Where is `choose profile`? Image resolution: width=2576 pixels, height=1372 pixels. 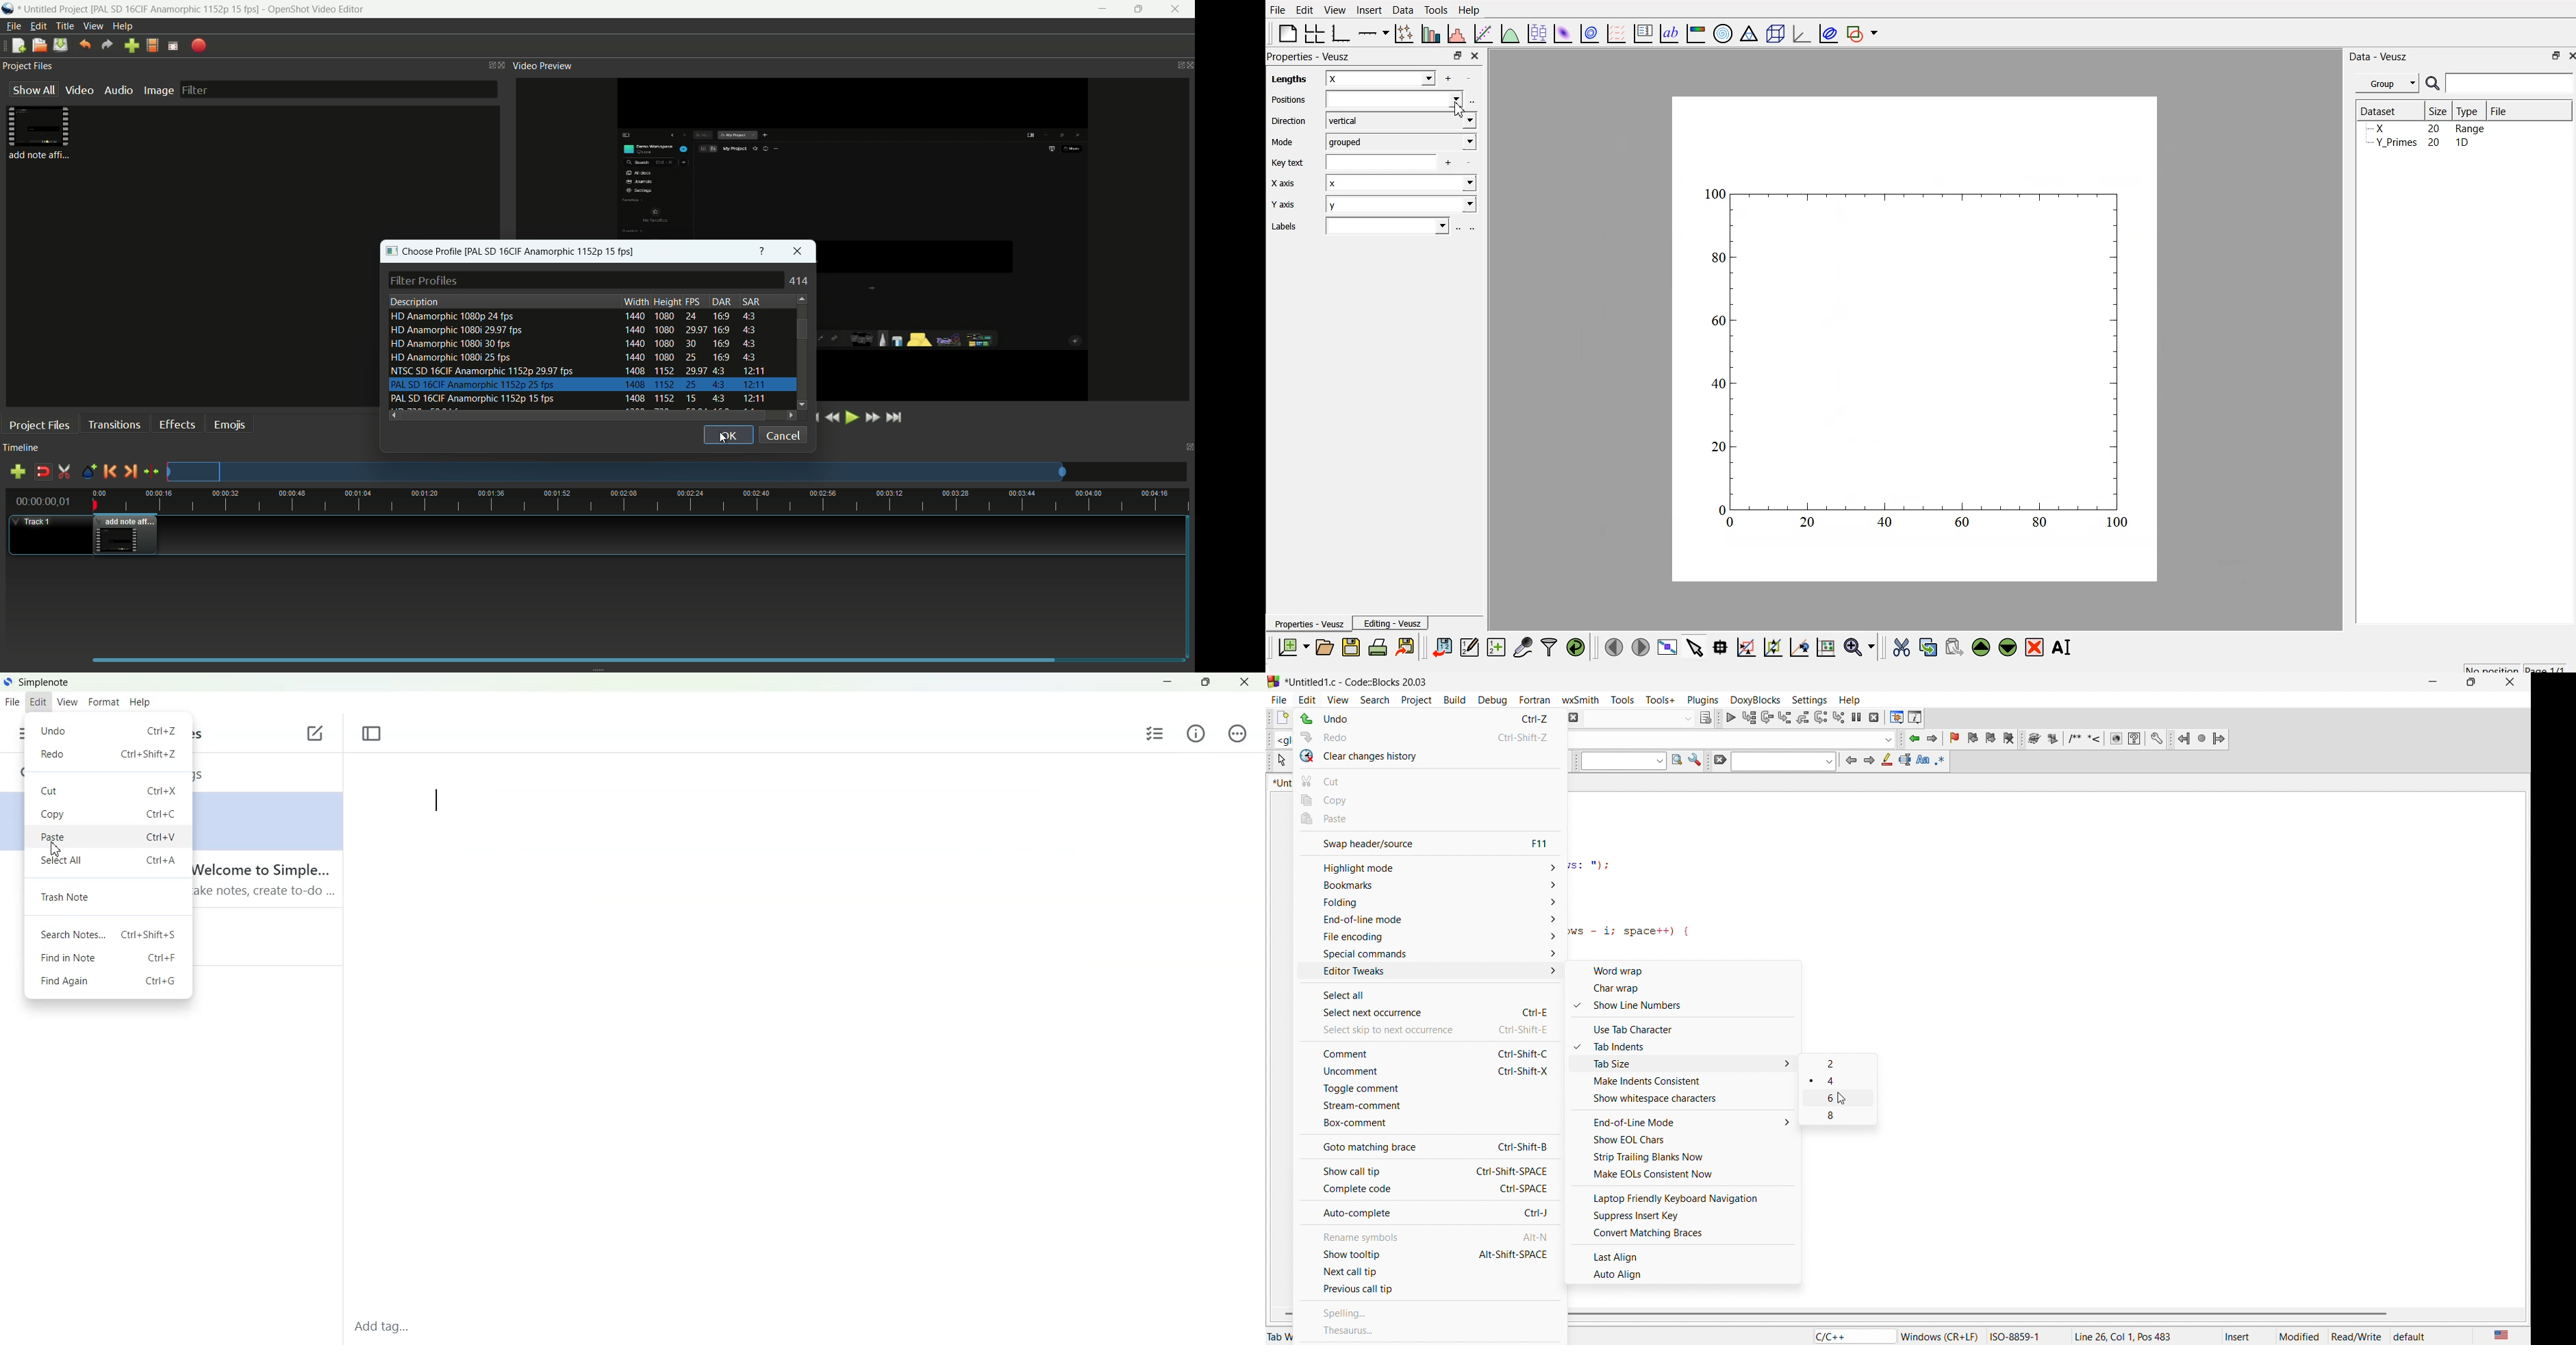
choose profile is located at coordinates (422, 251).